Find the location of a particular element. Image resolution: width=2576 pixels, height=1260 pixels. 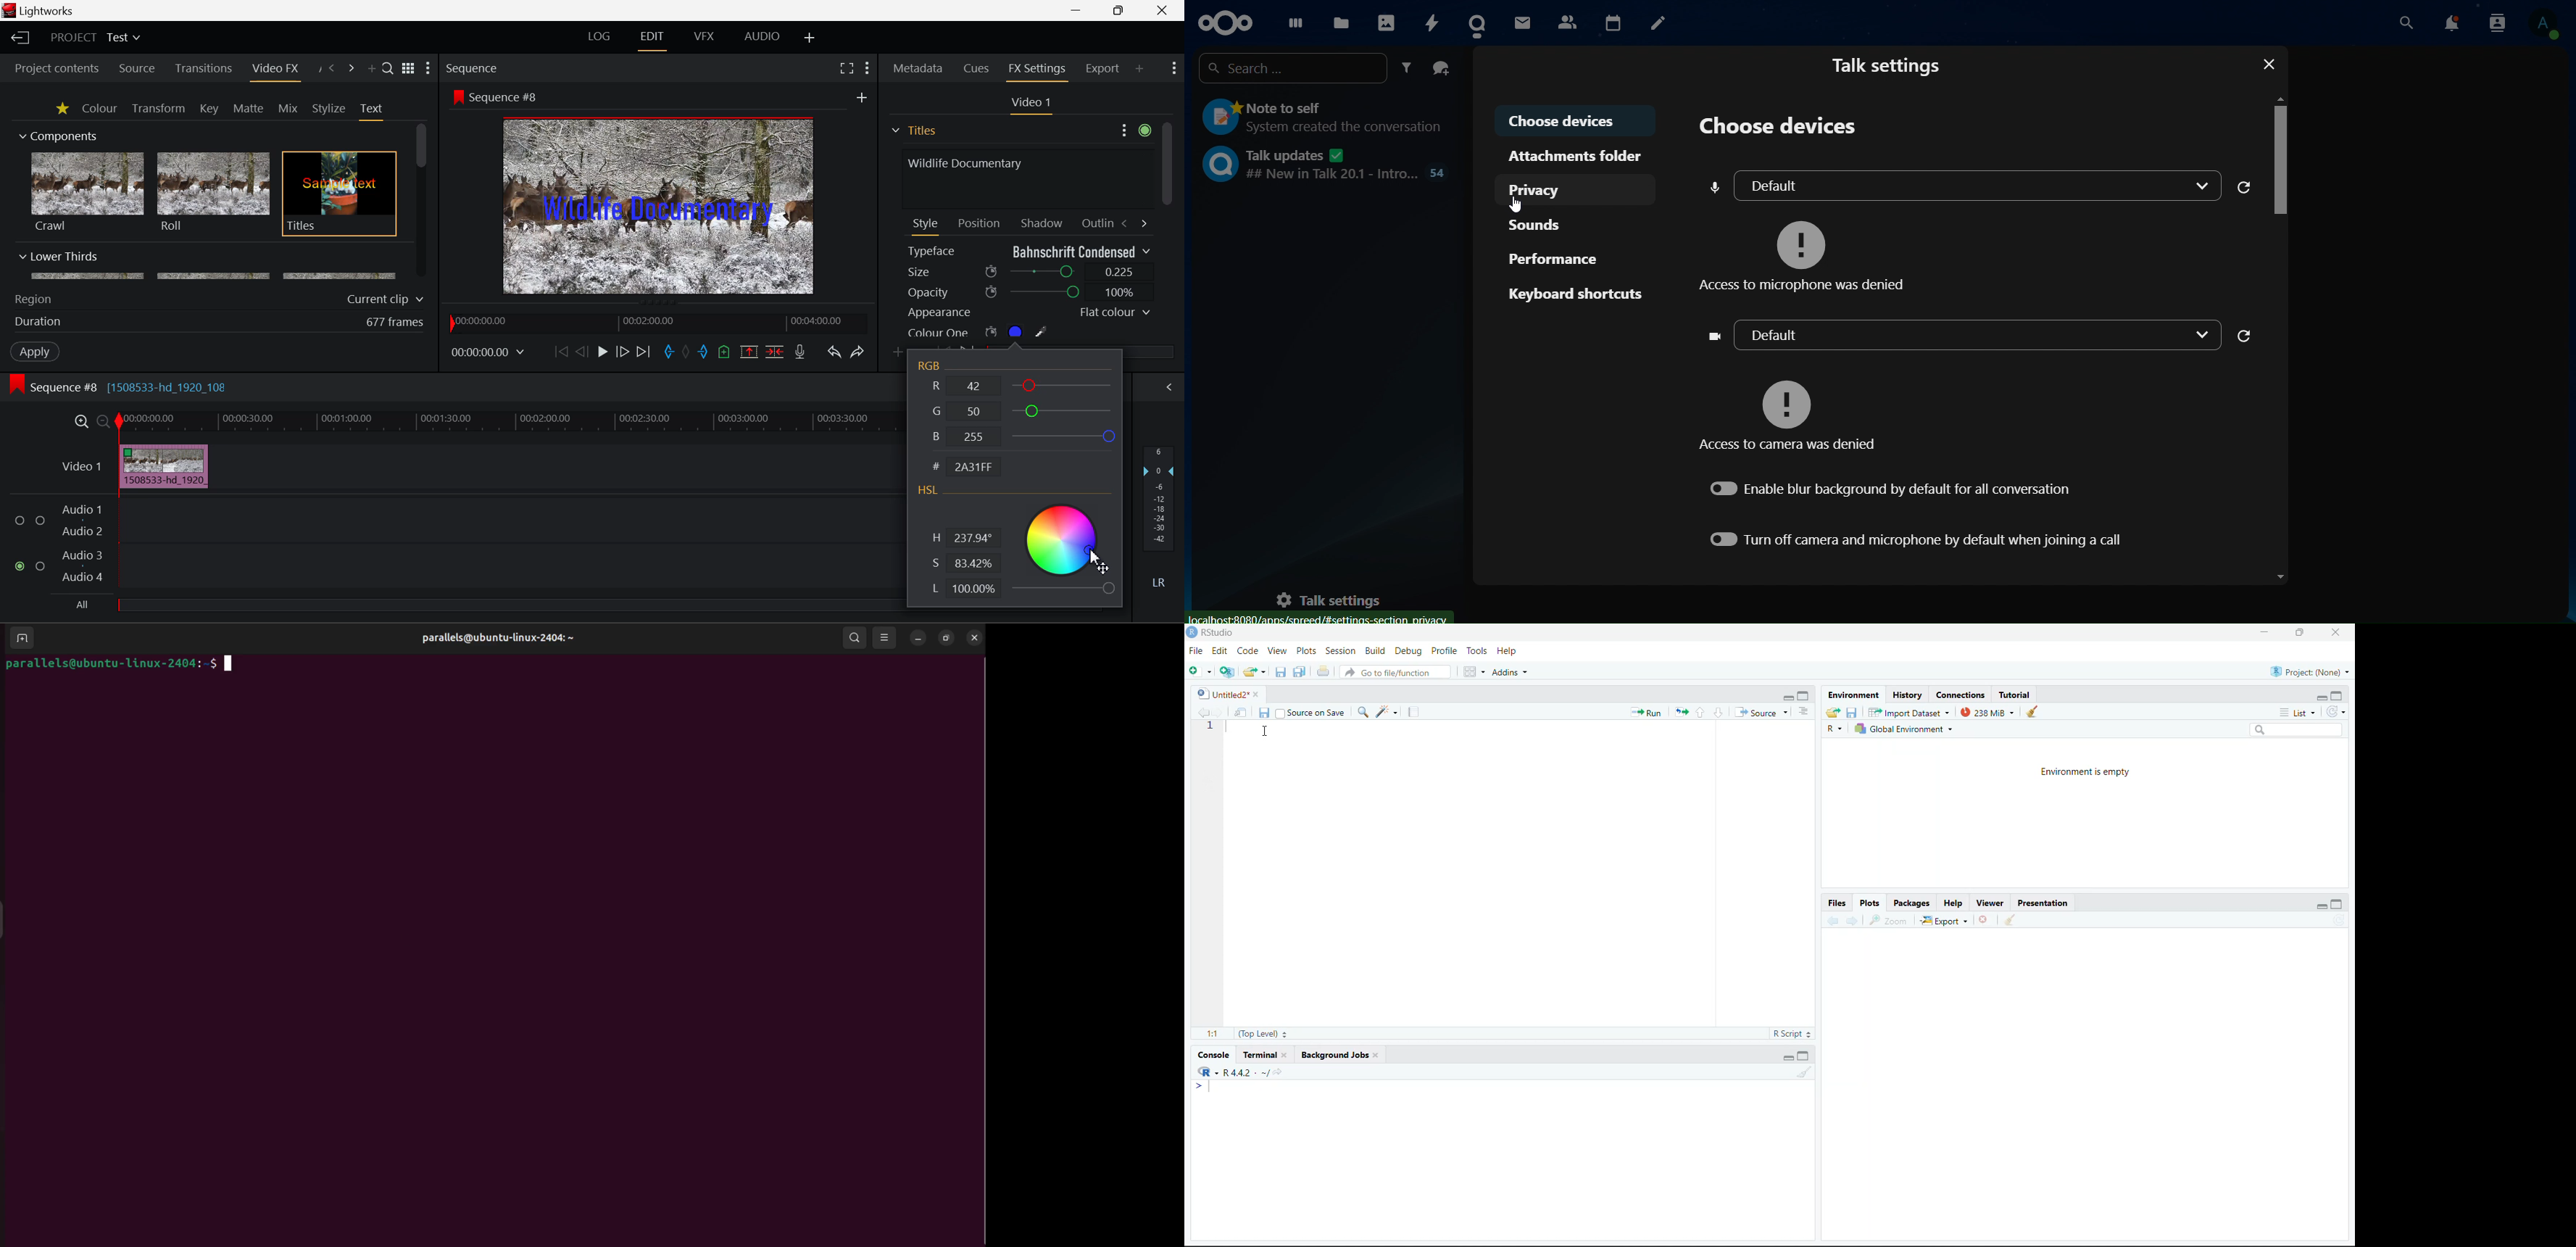

Go Forward is located at coordinates (622, 352).